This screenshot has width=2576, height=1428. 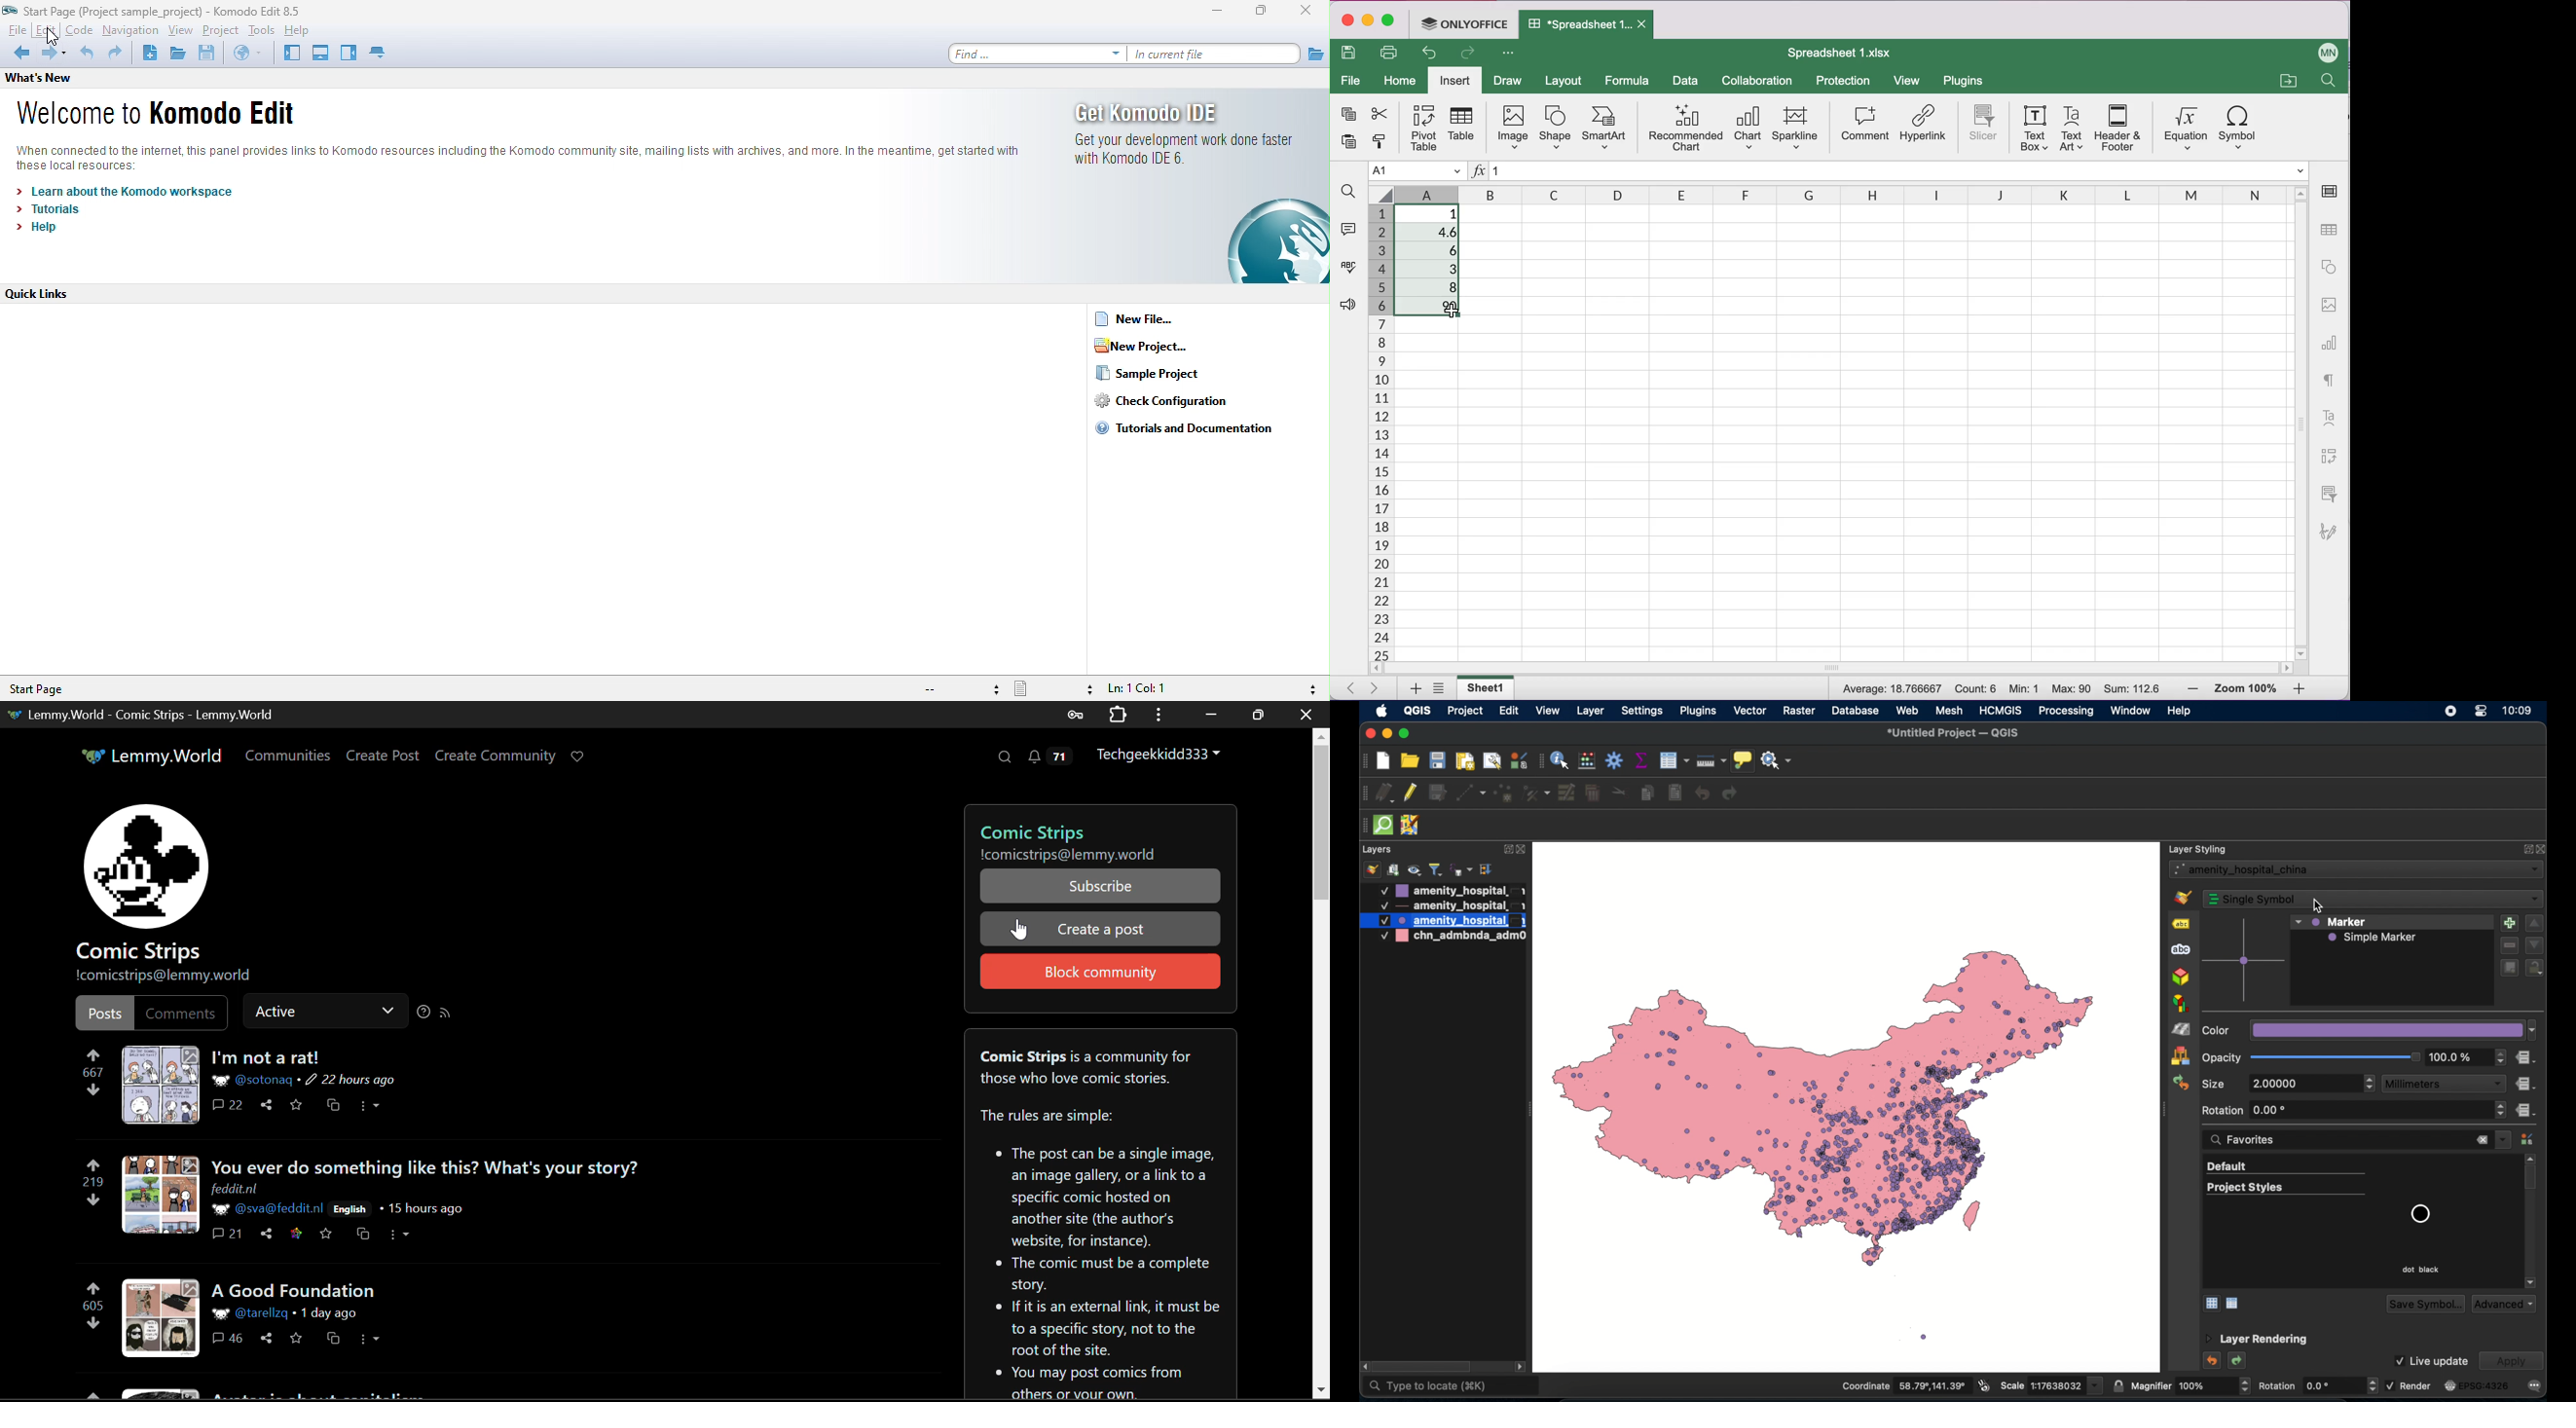 What do you see at coordinates (1537, 793) in the screenshot?
I see `vertex tool` at bounding box center [1537, 793].